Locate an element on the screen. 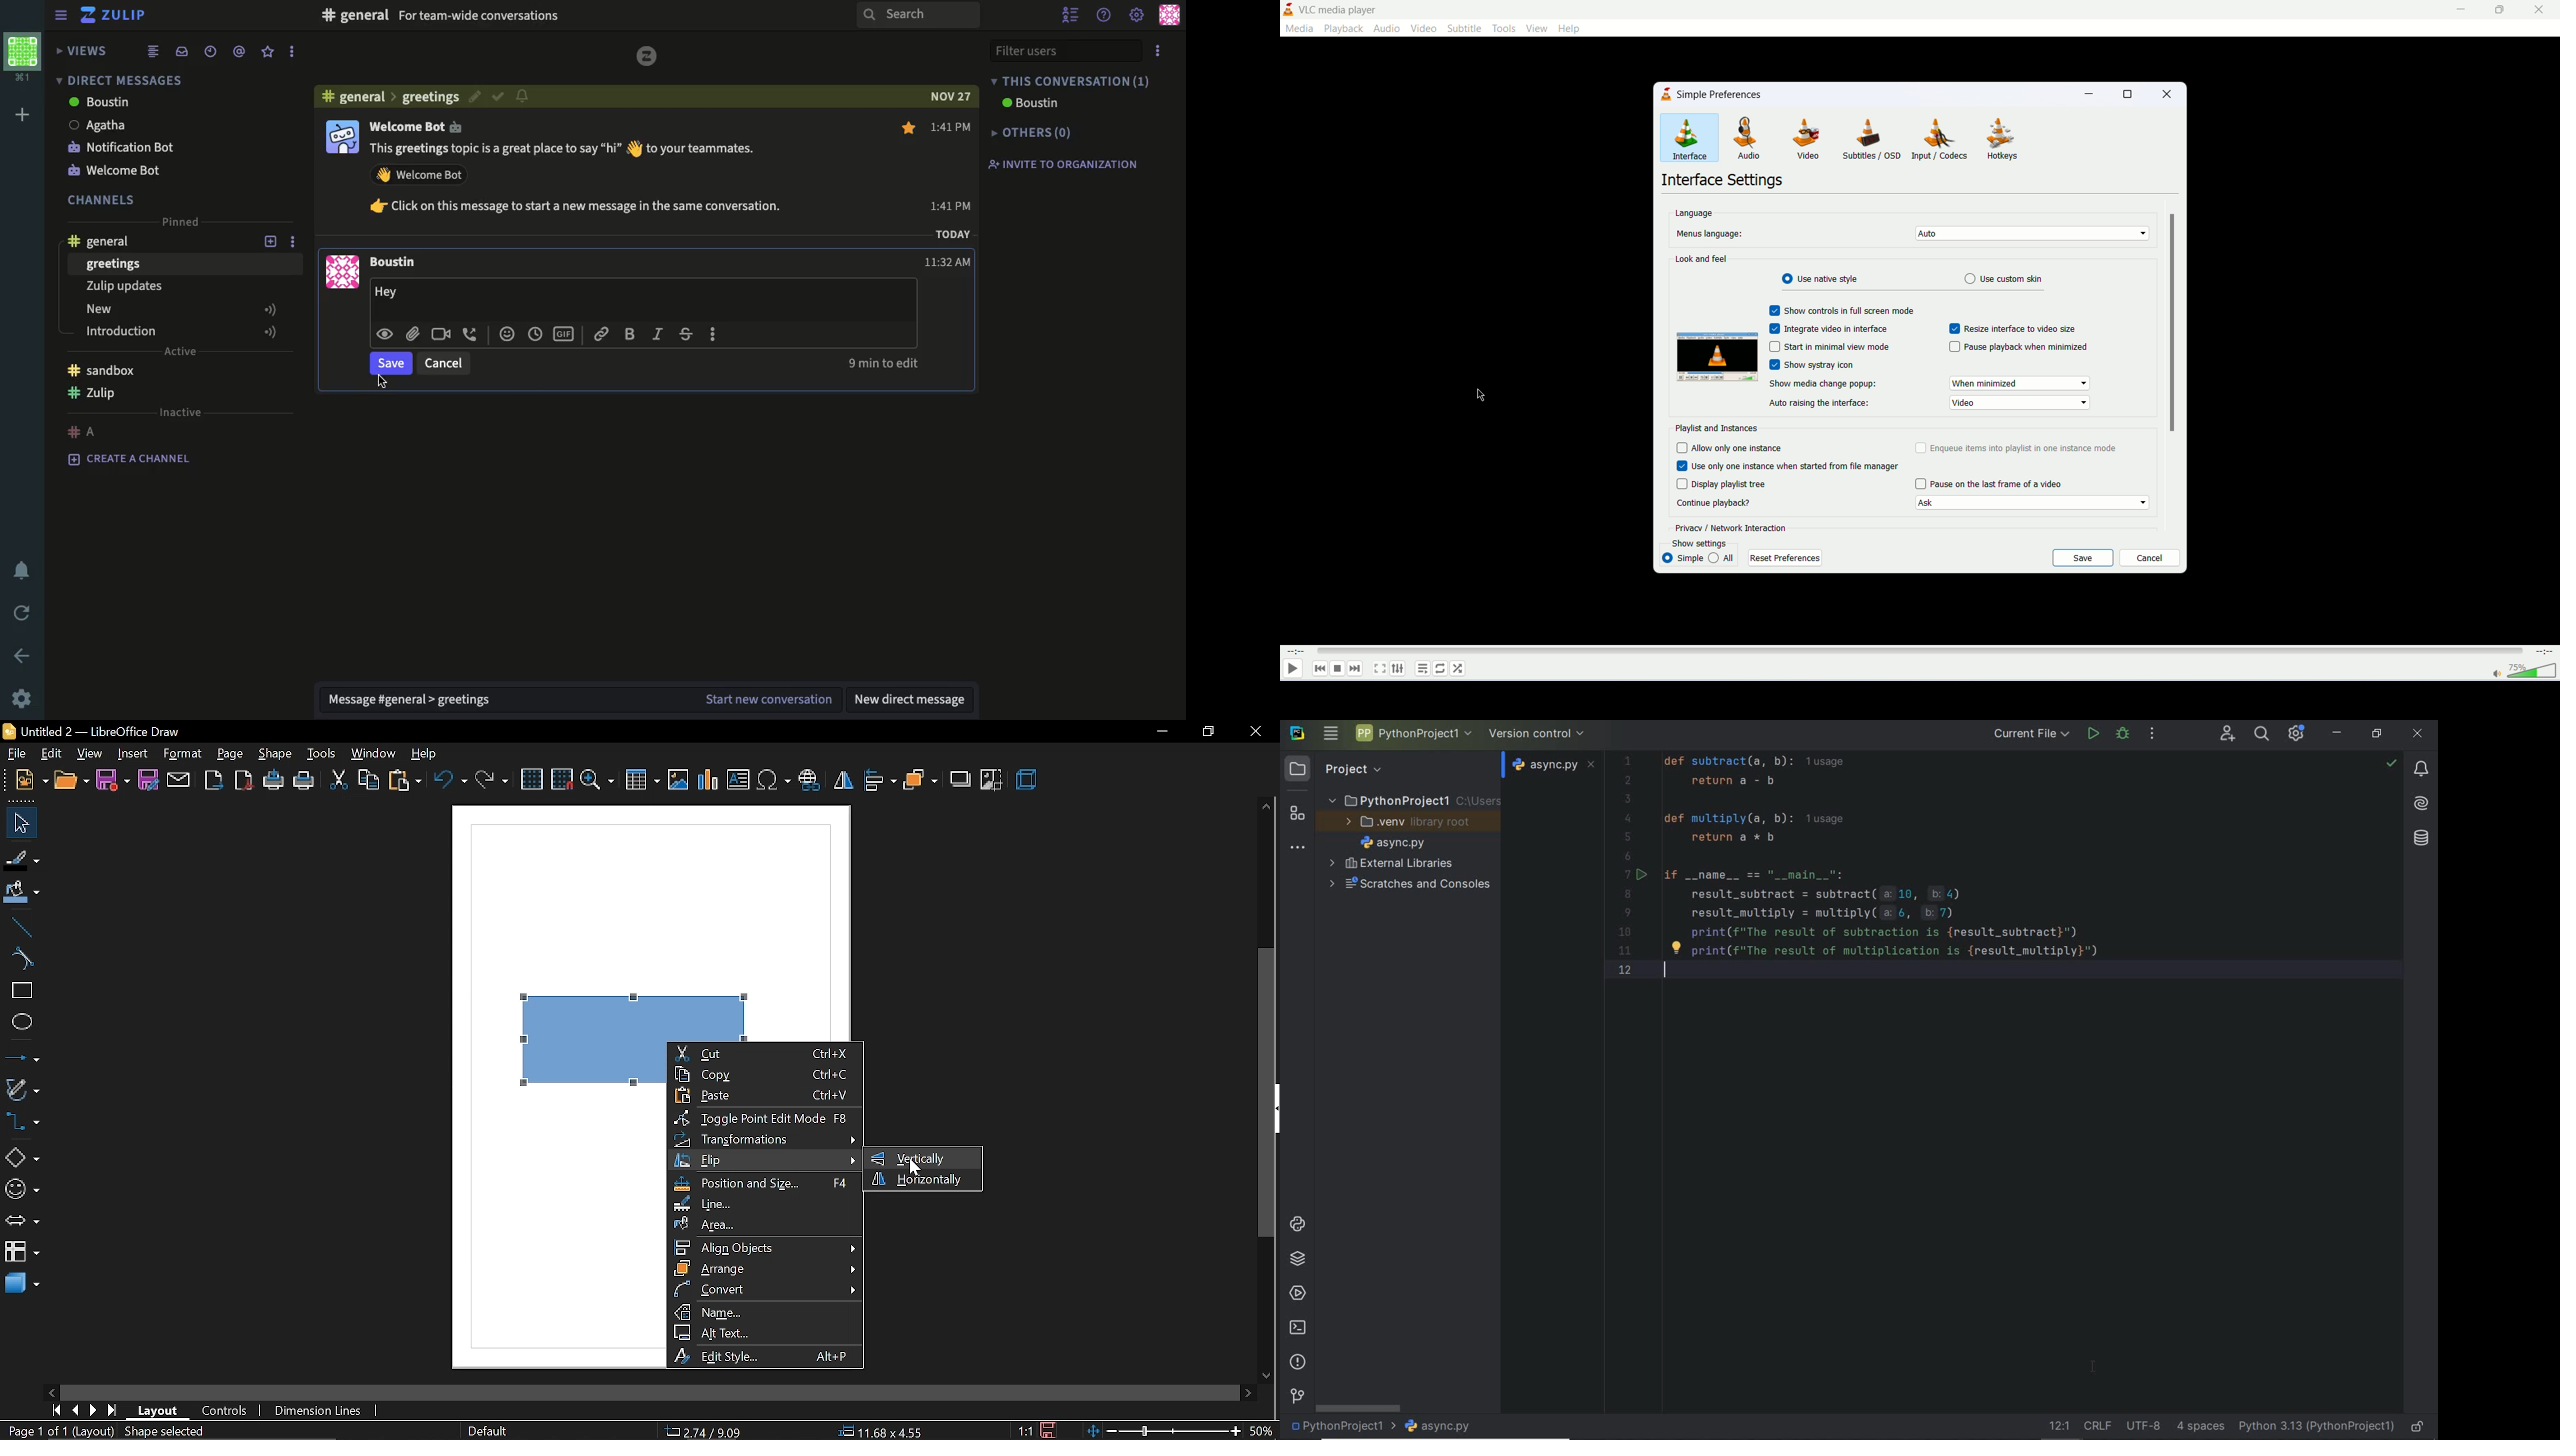  video is located at coordinates (1804, 140).